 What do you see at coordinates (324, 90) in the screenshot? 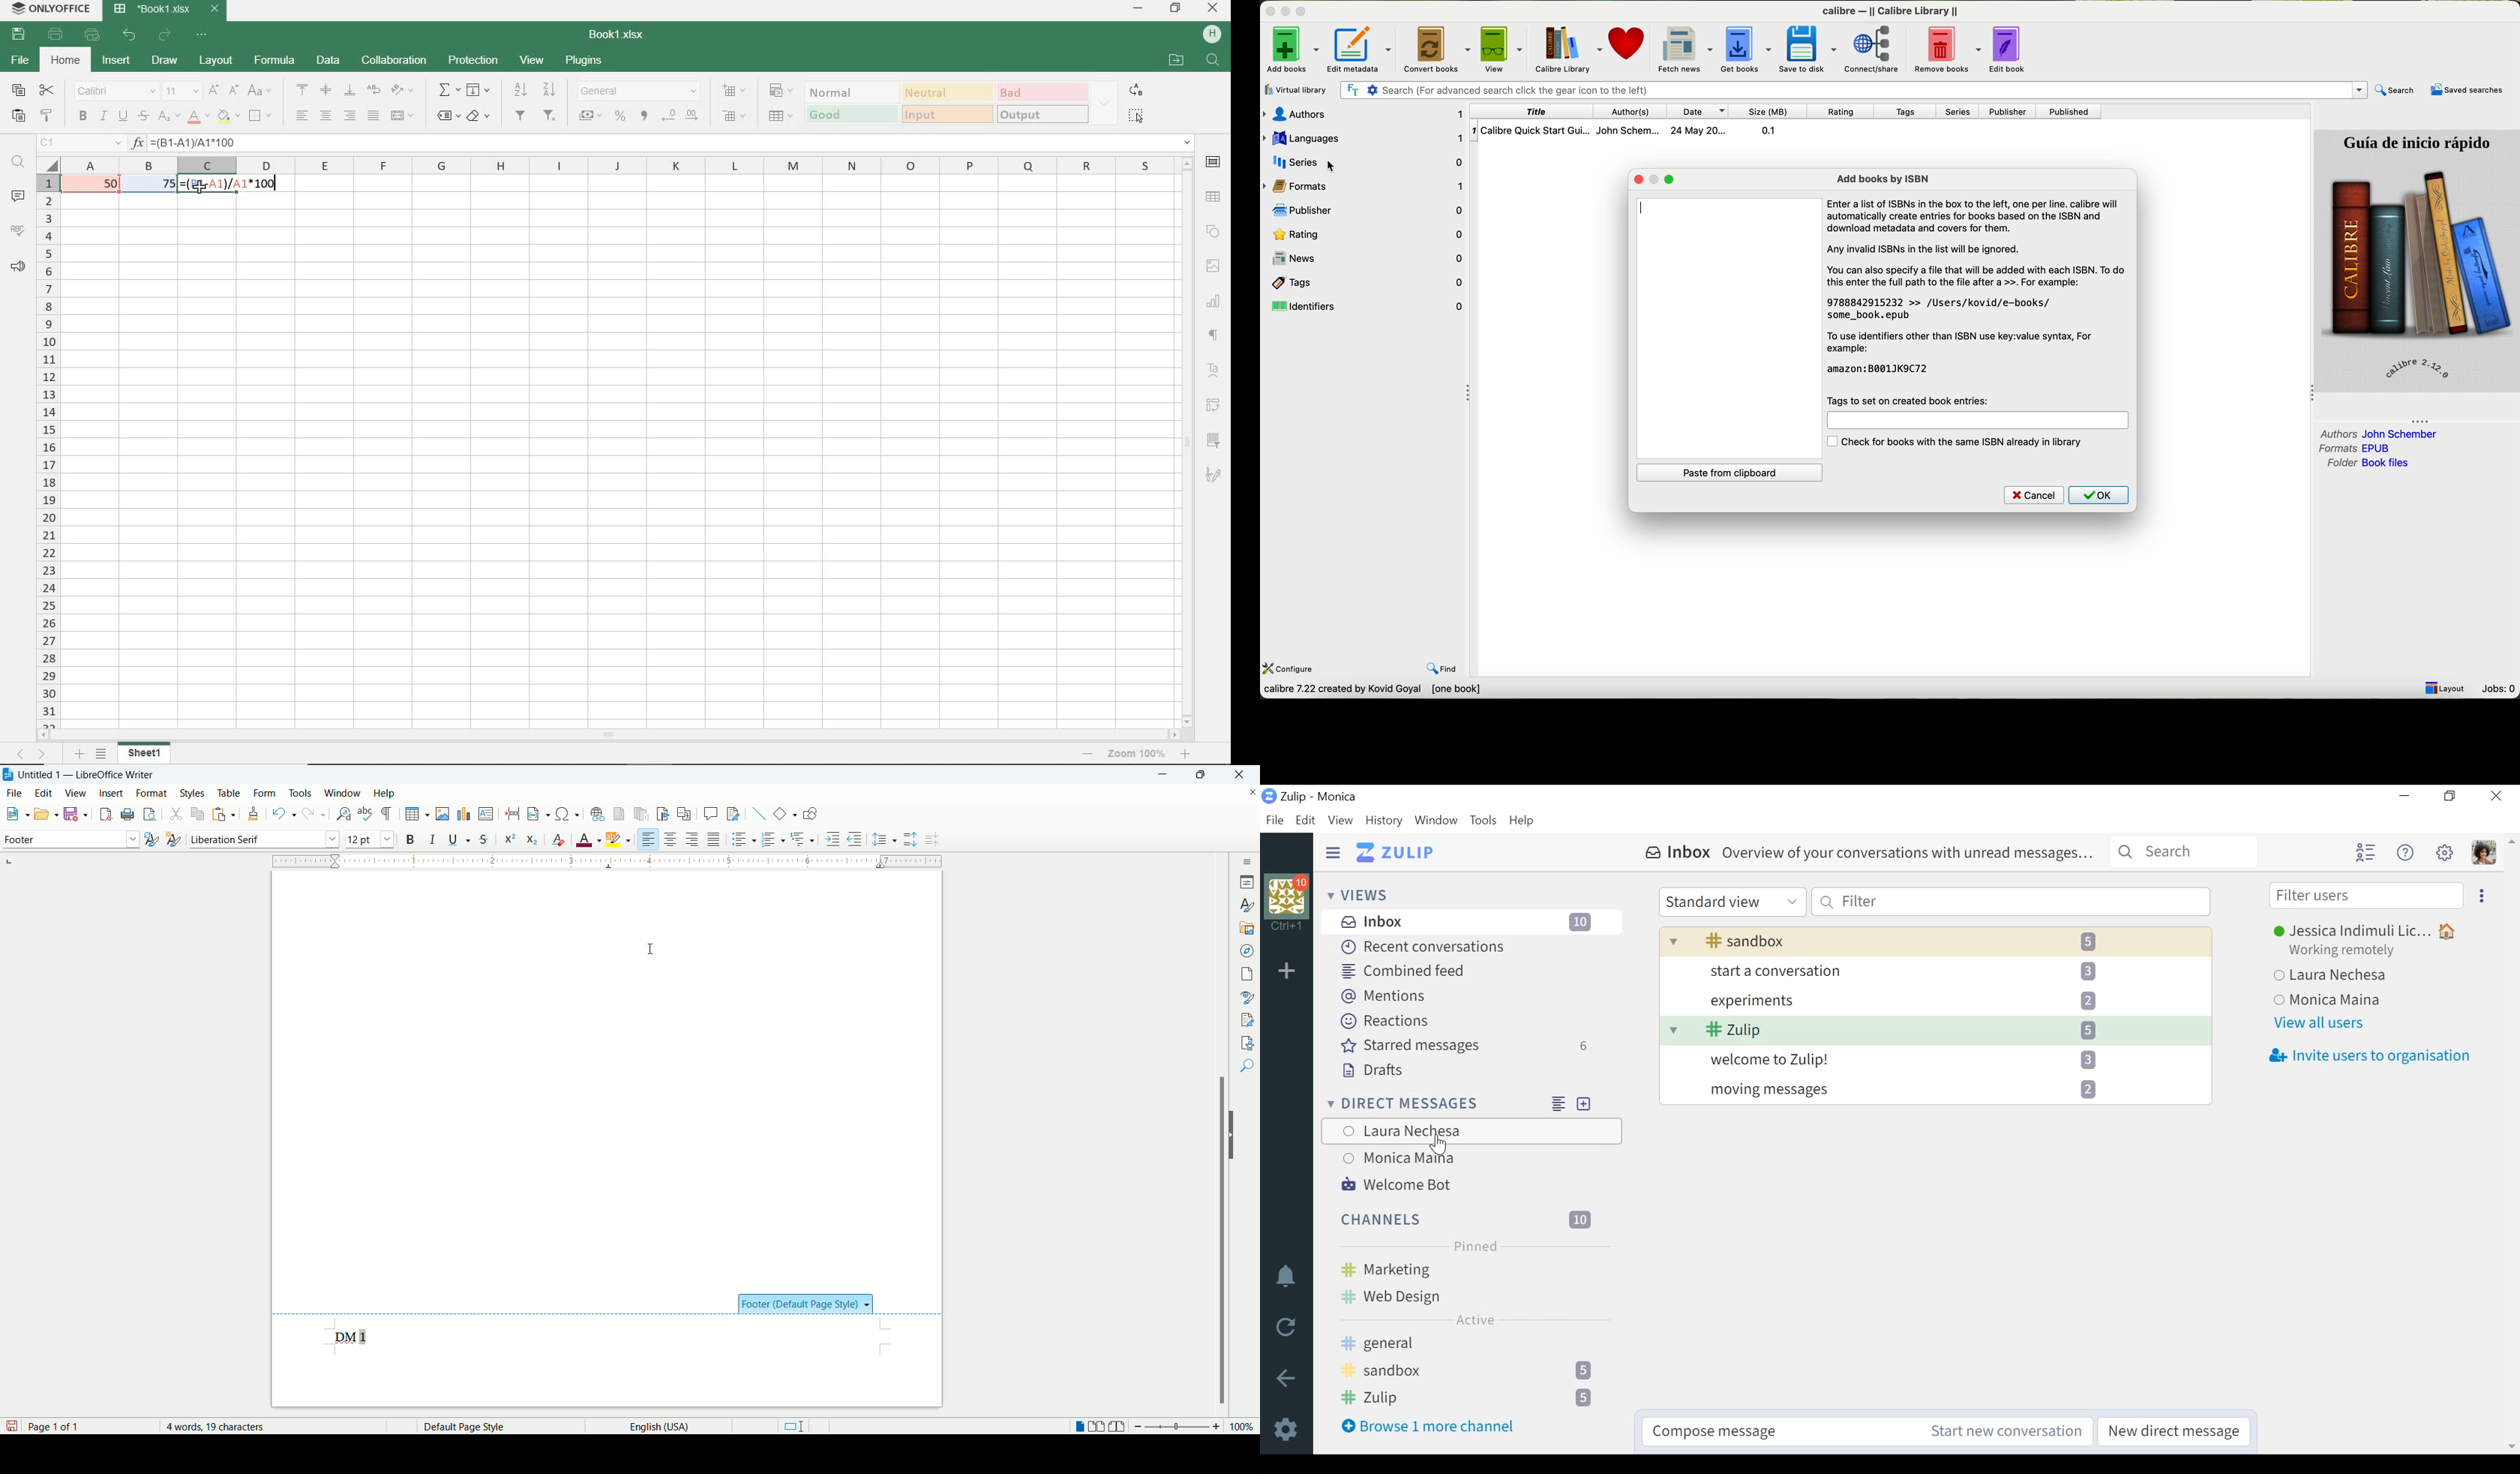
I see `align middle` at bounding box center [324, 90].